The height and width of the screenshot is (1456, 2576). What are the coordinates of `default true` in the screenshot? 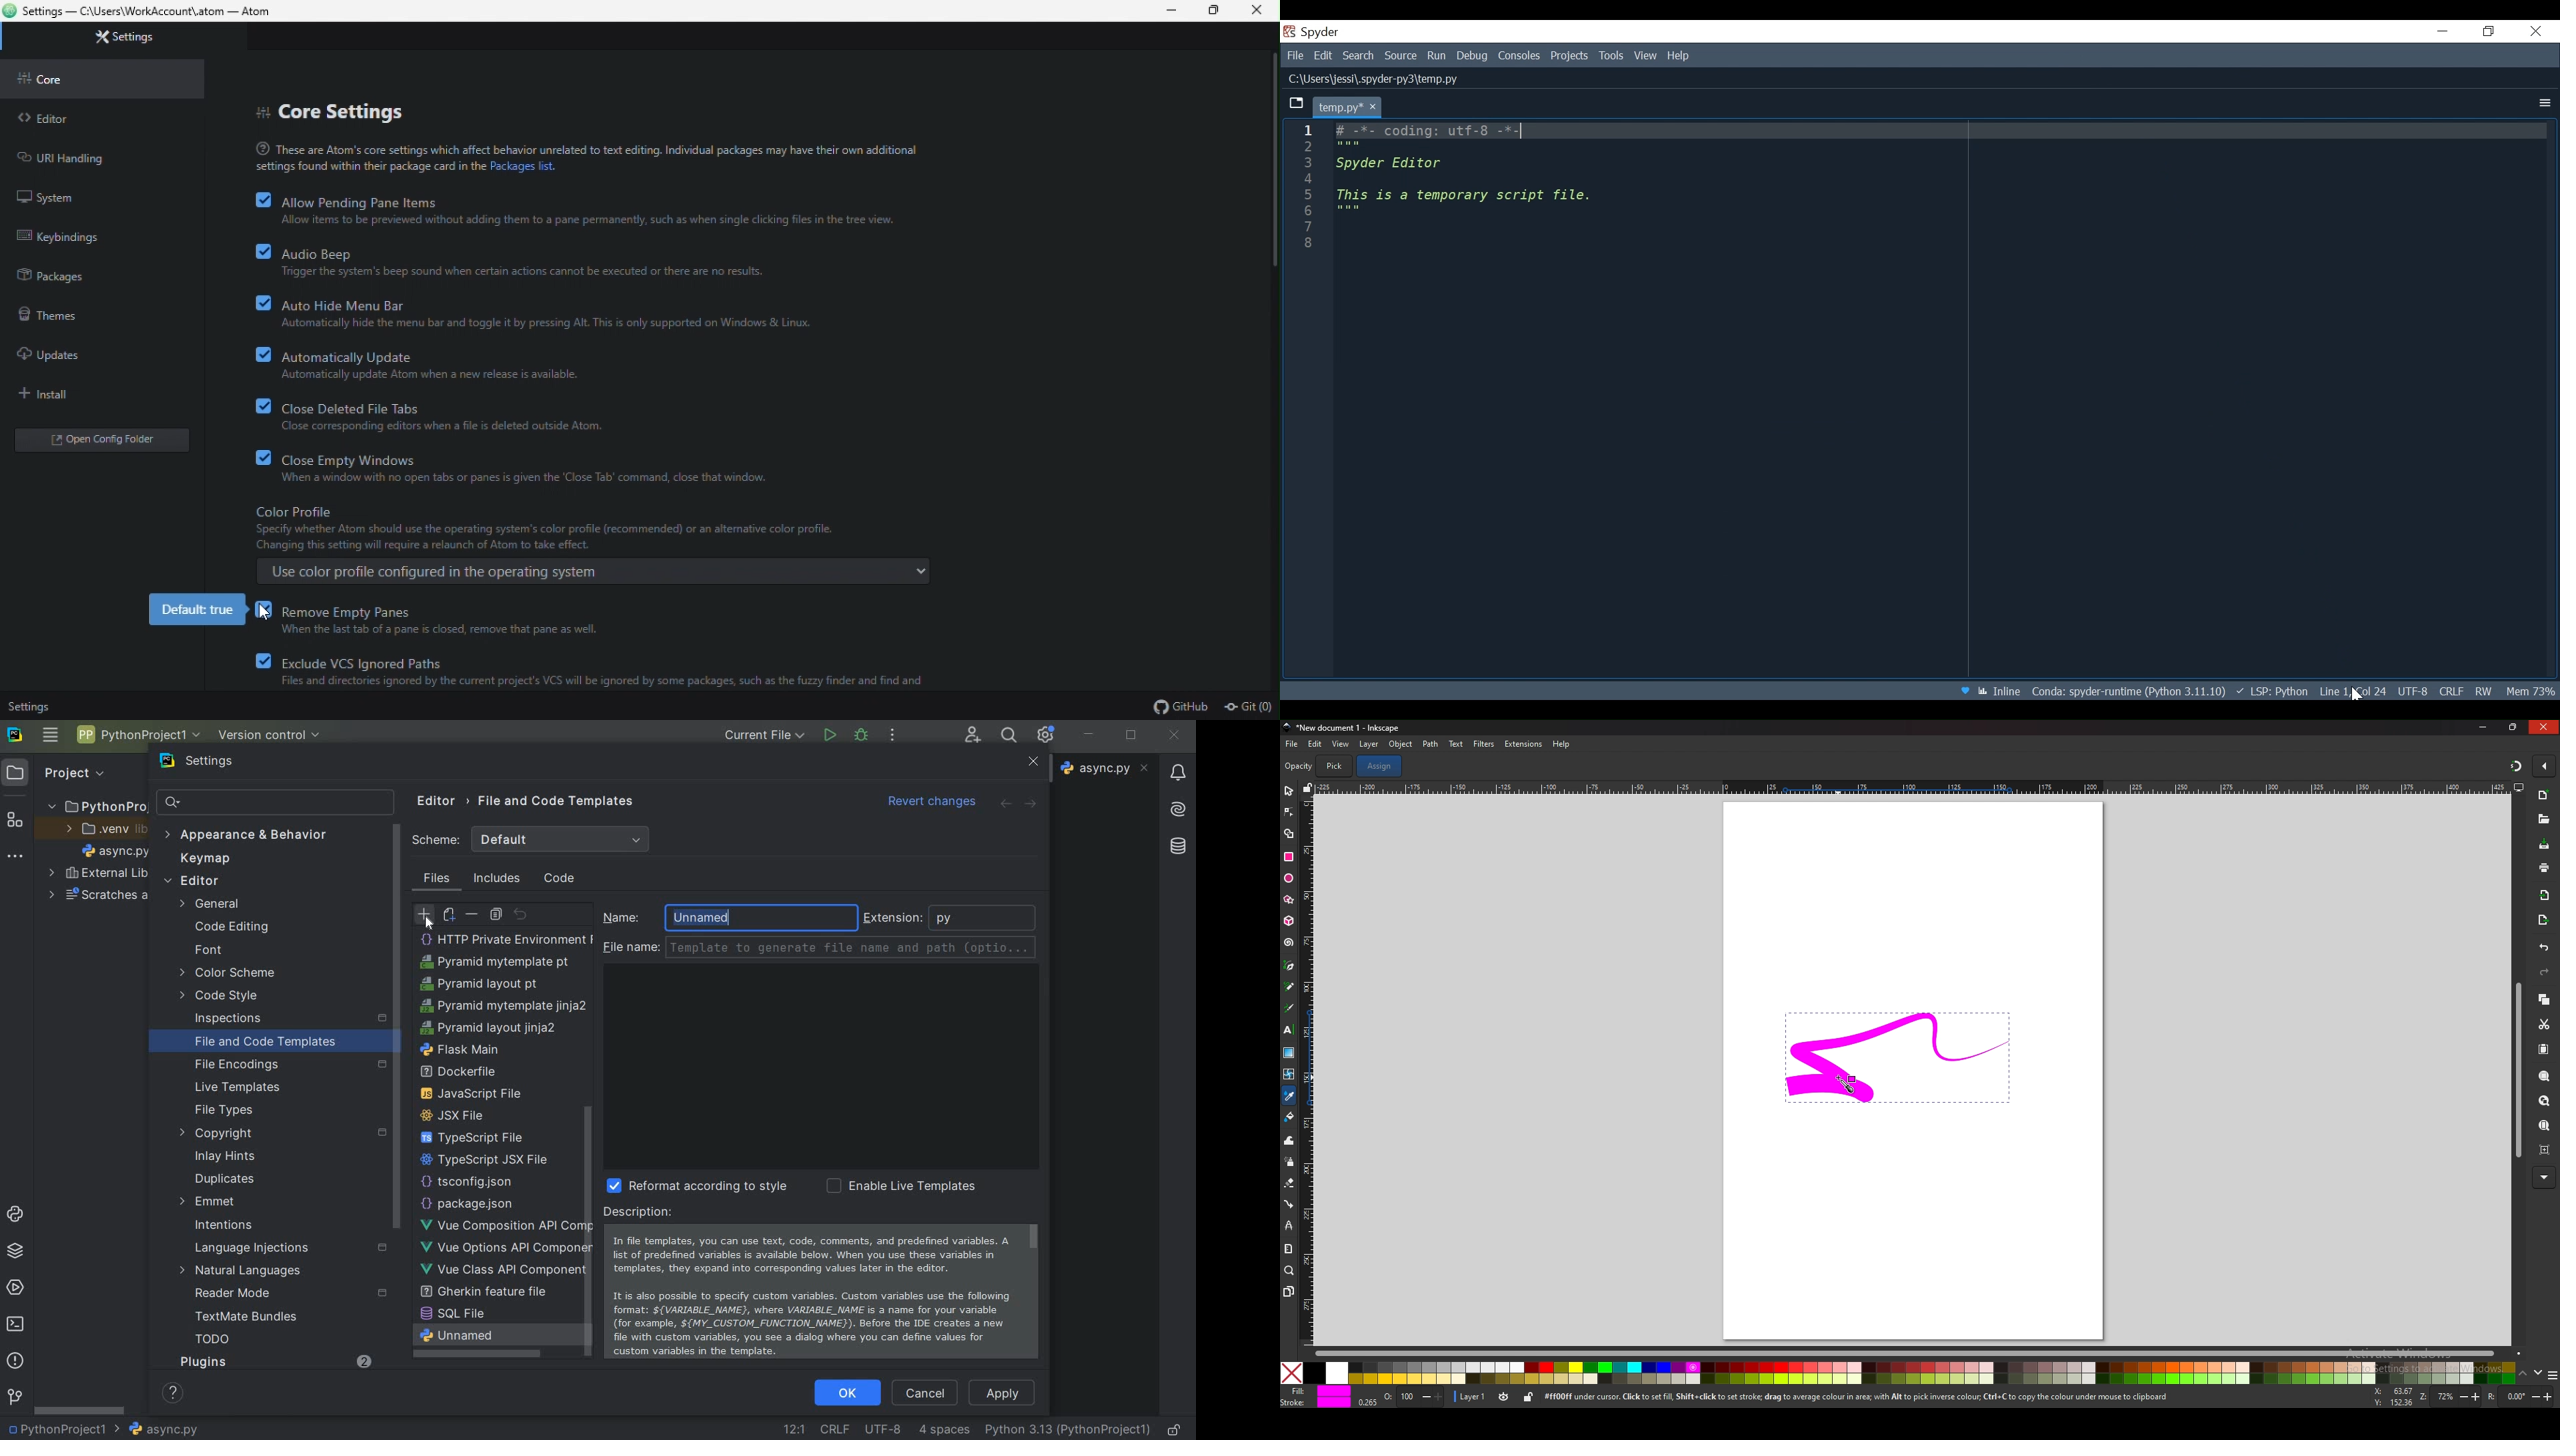 It's located at (197, 611).